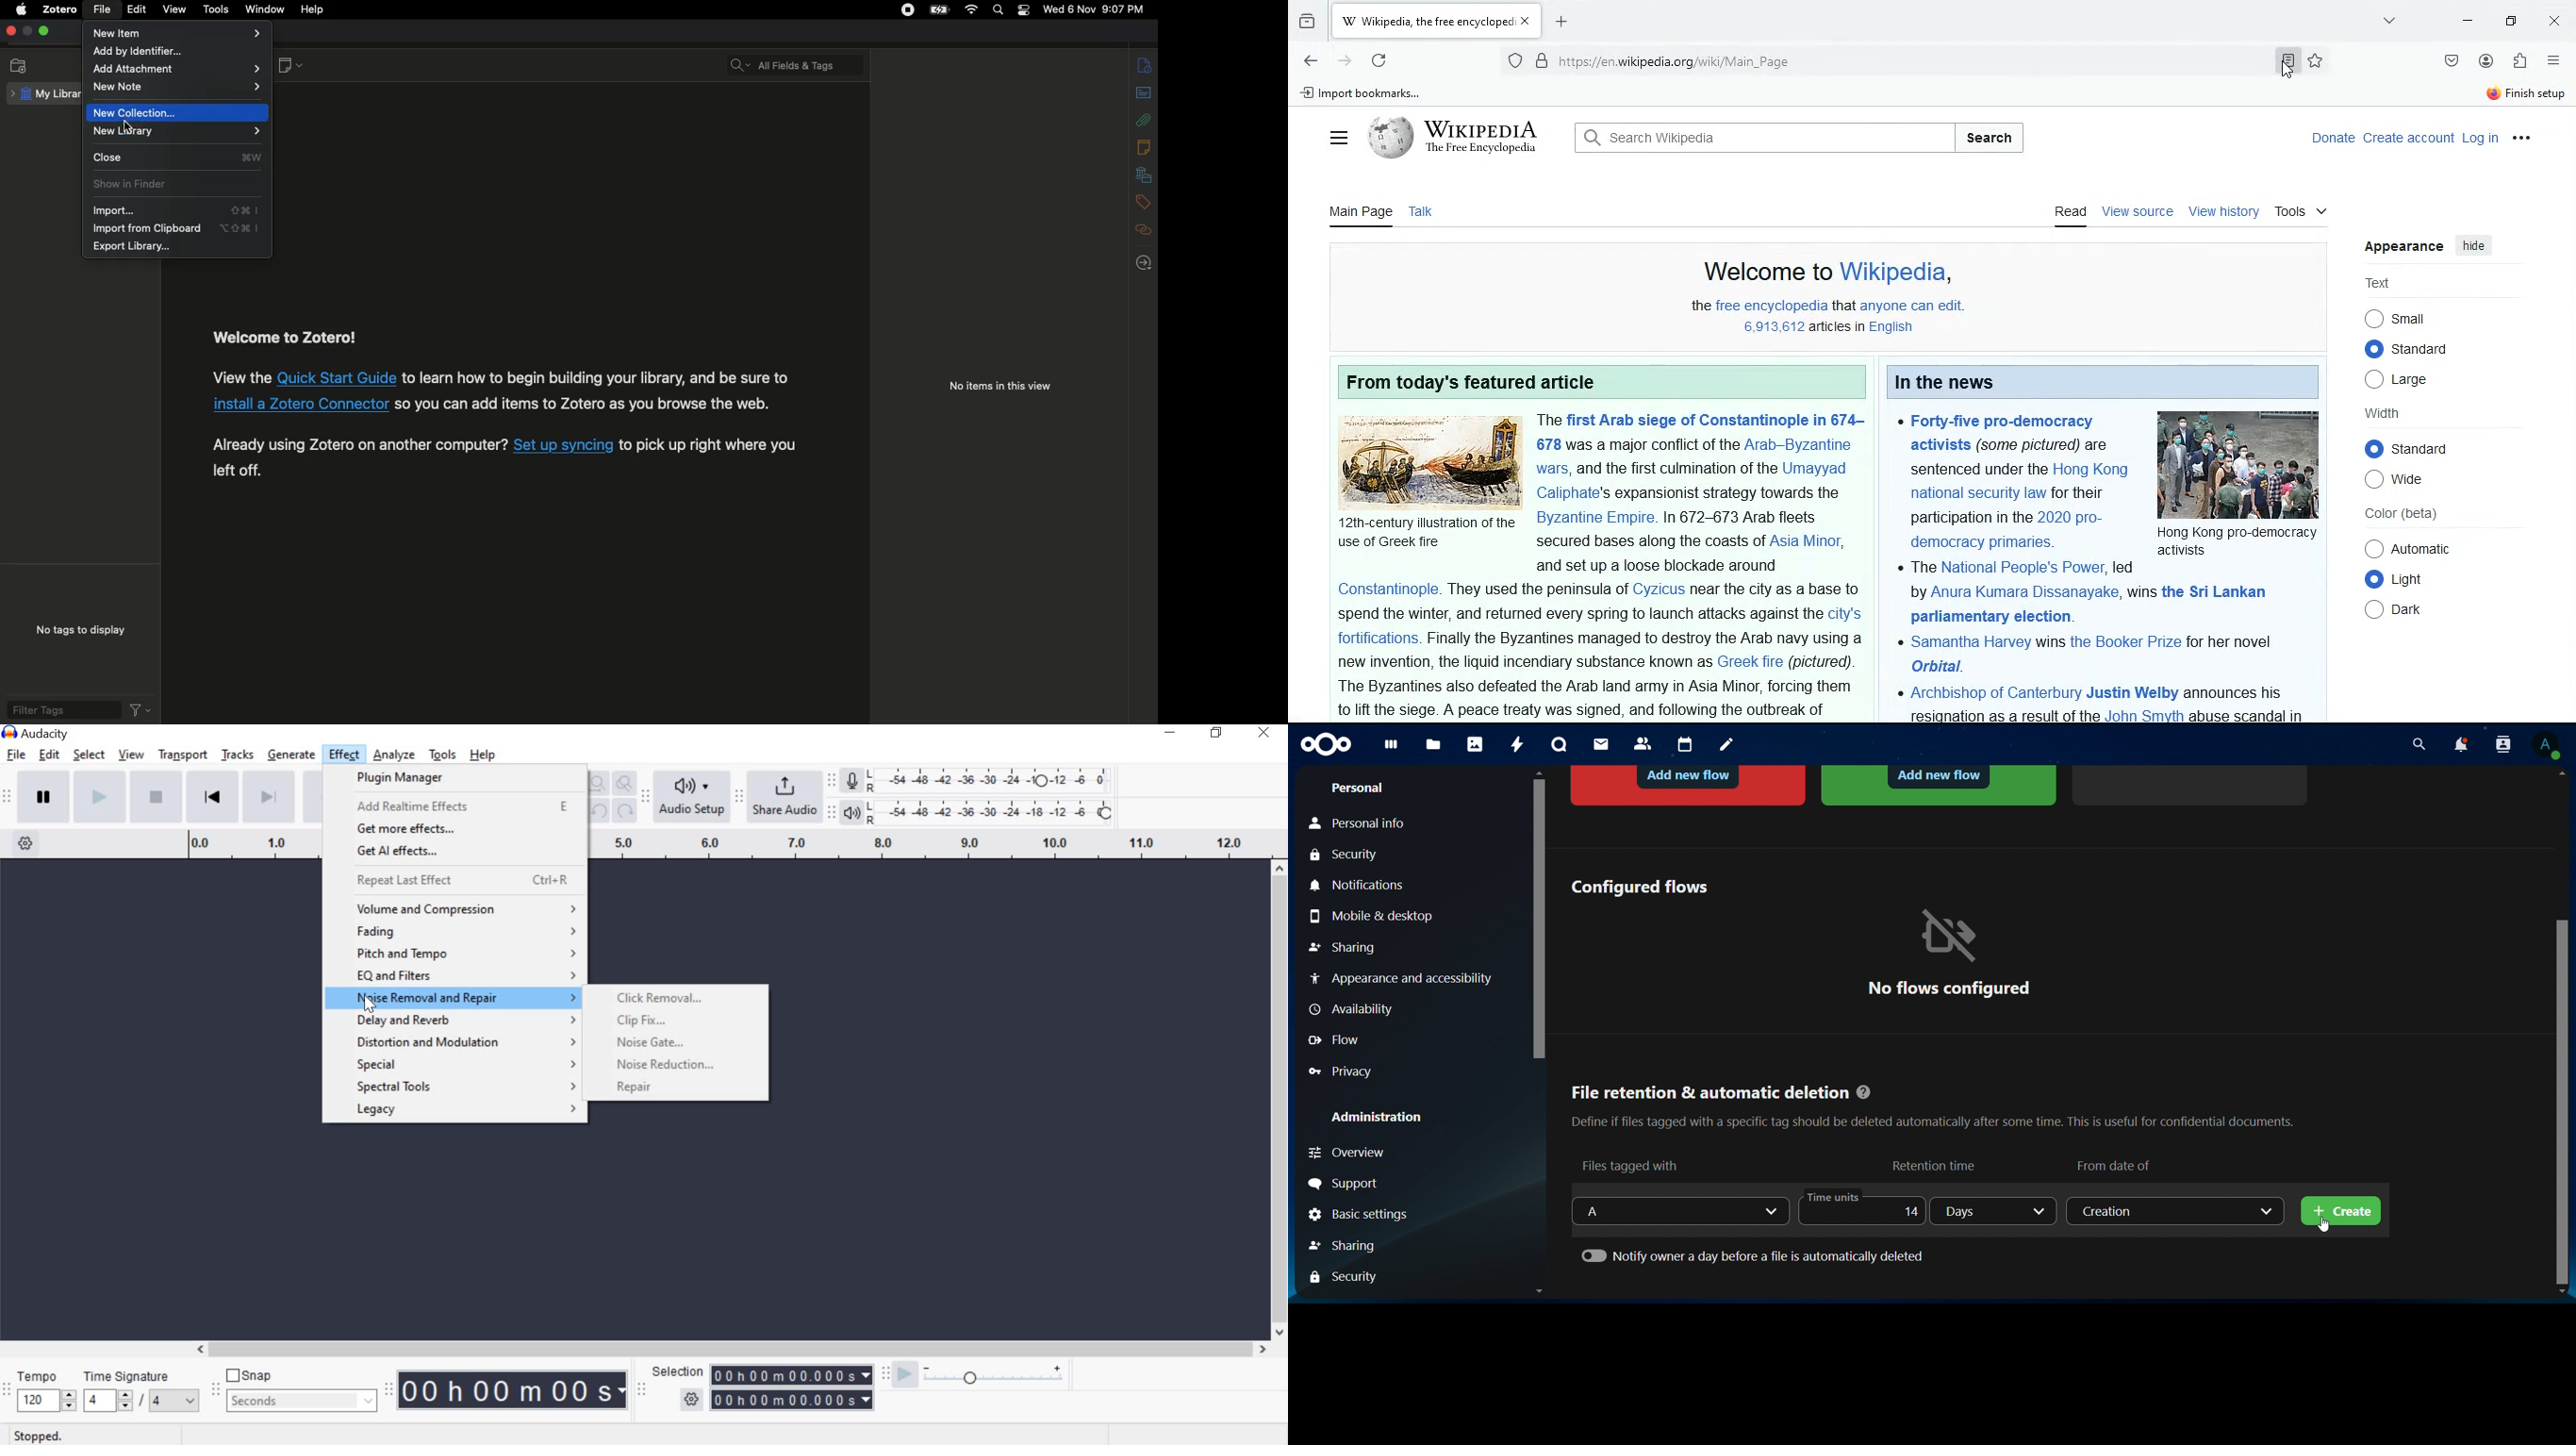 This screenshot has width=2576, height=1456. Describe the element at coordinates (305, 1401) in the screenshot. I see `seconds` at that location.